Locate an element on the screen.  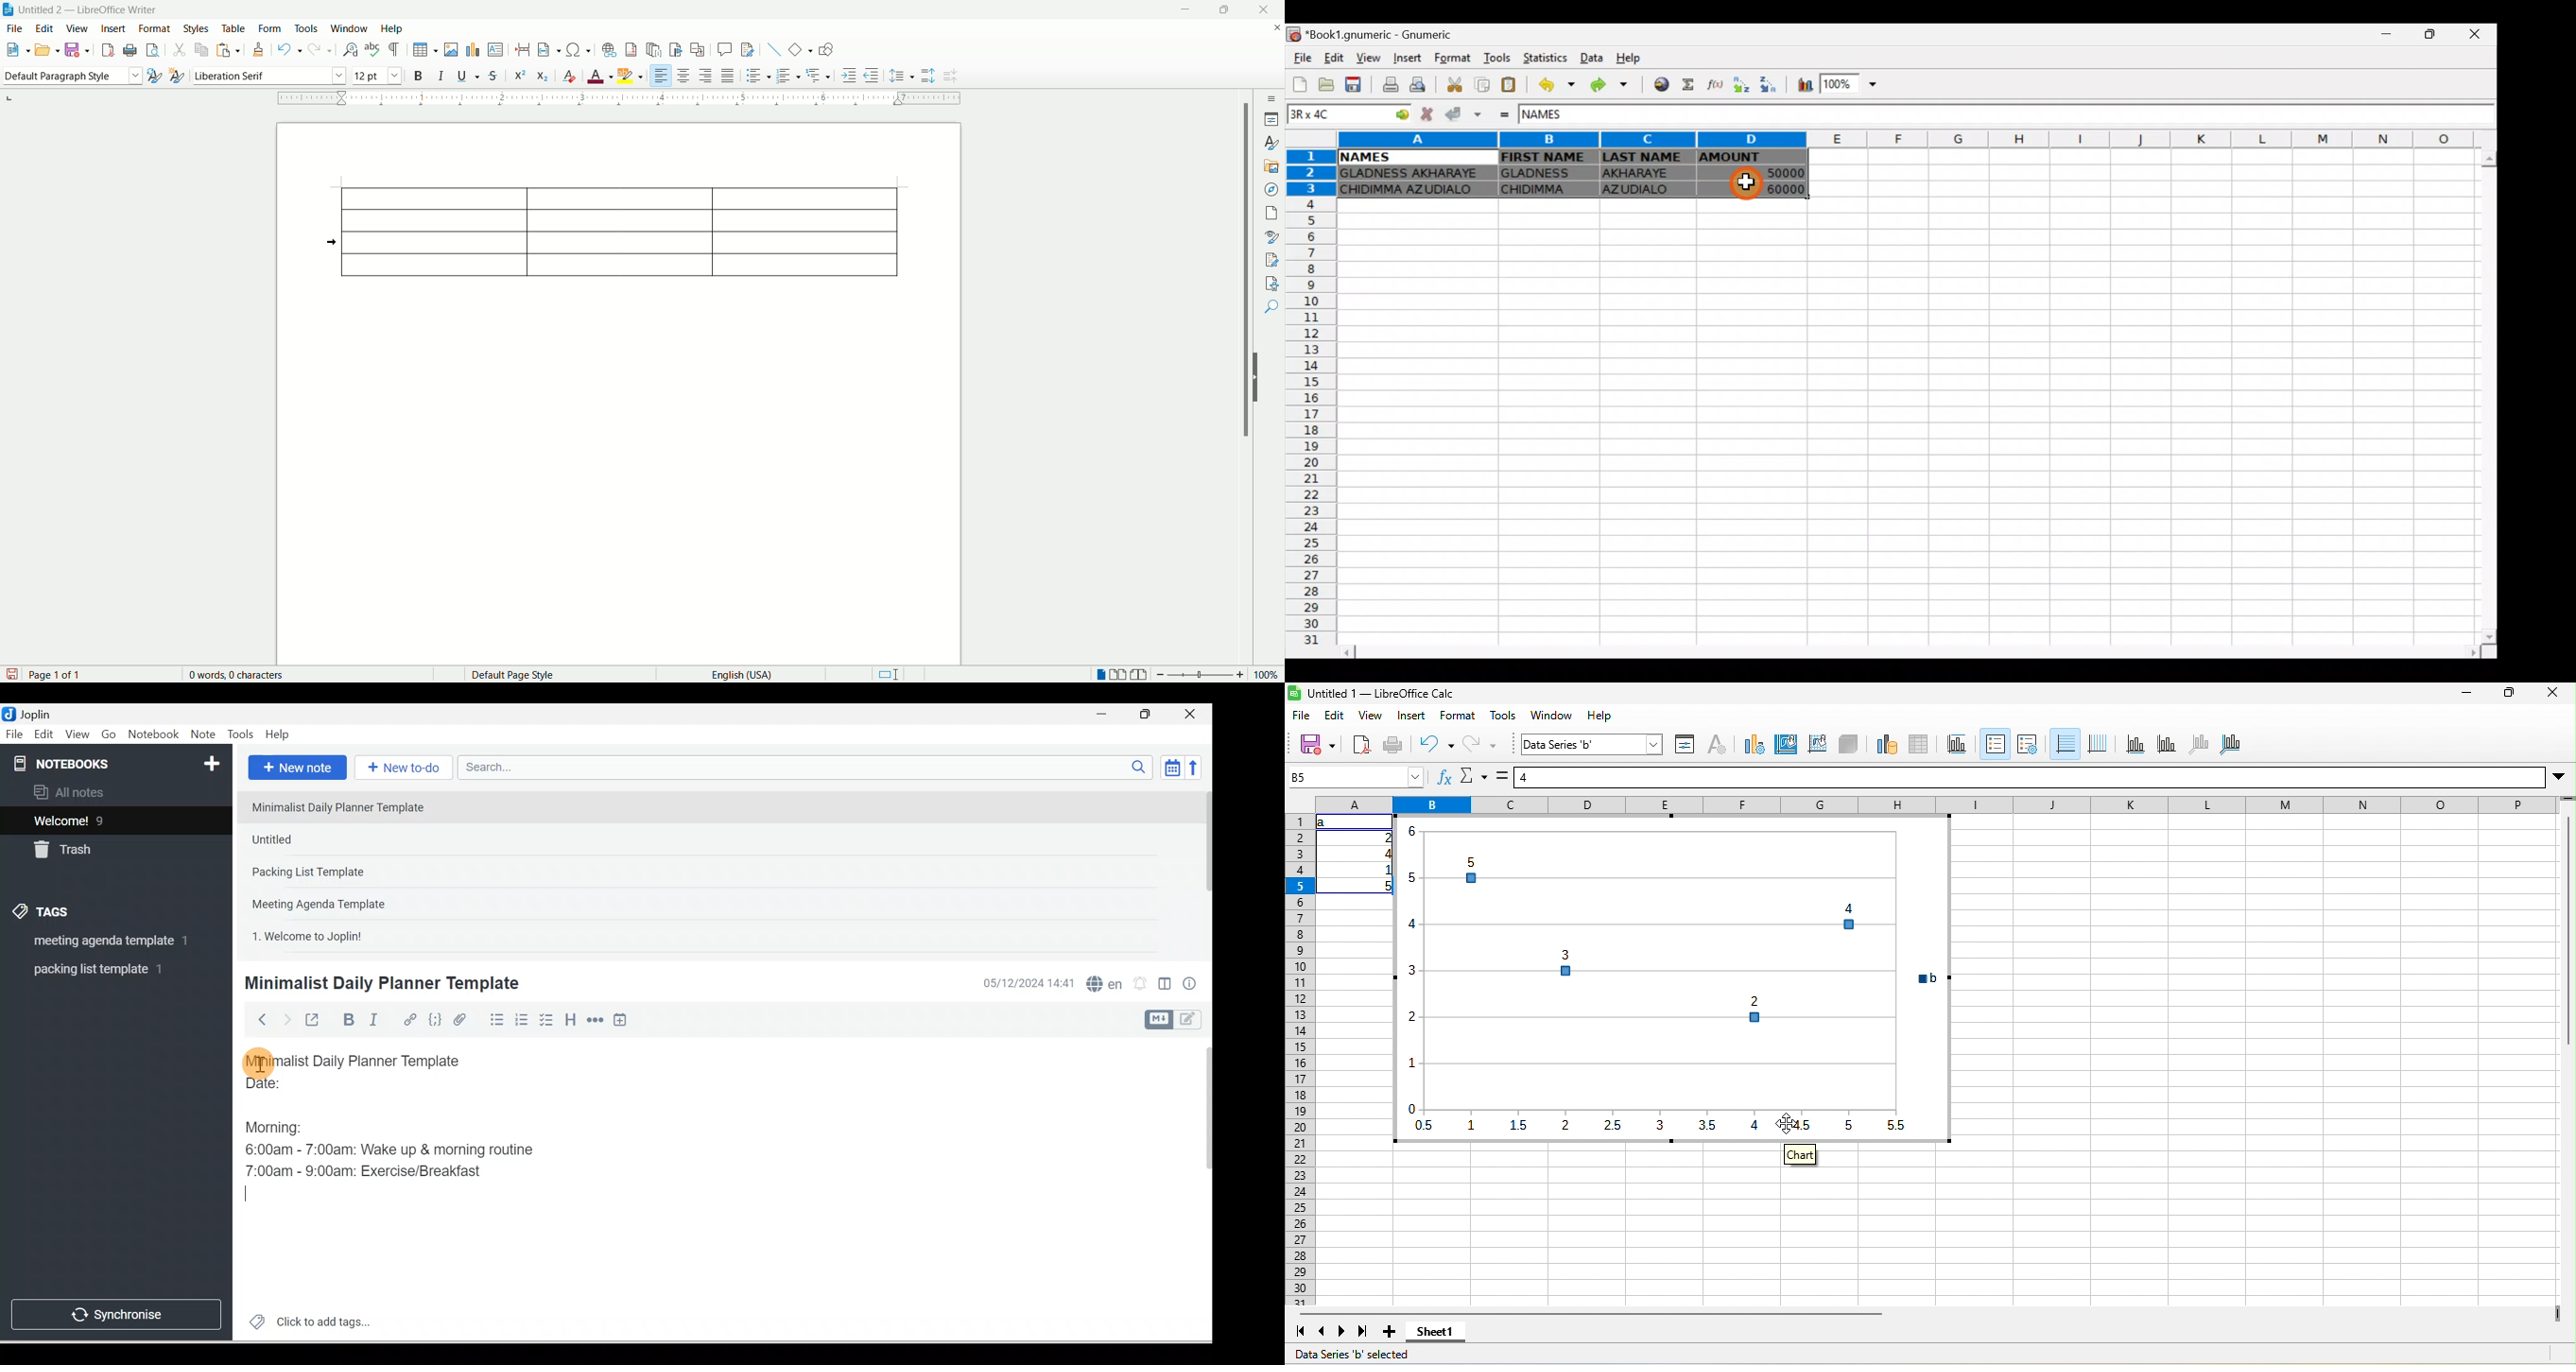
Columns is located at coordinates (1917, 138).